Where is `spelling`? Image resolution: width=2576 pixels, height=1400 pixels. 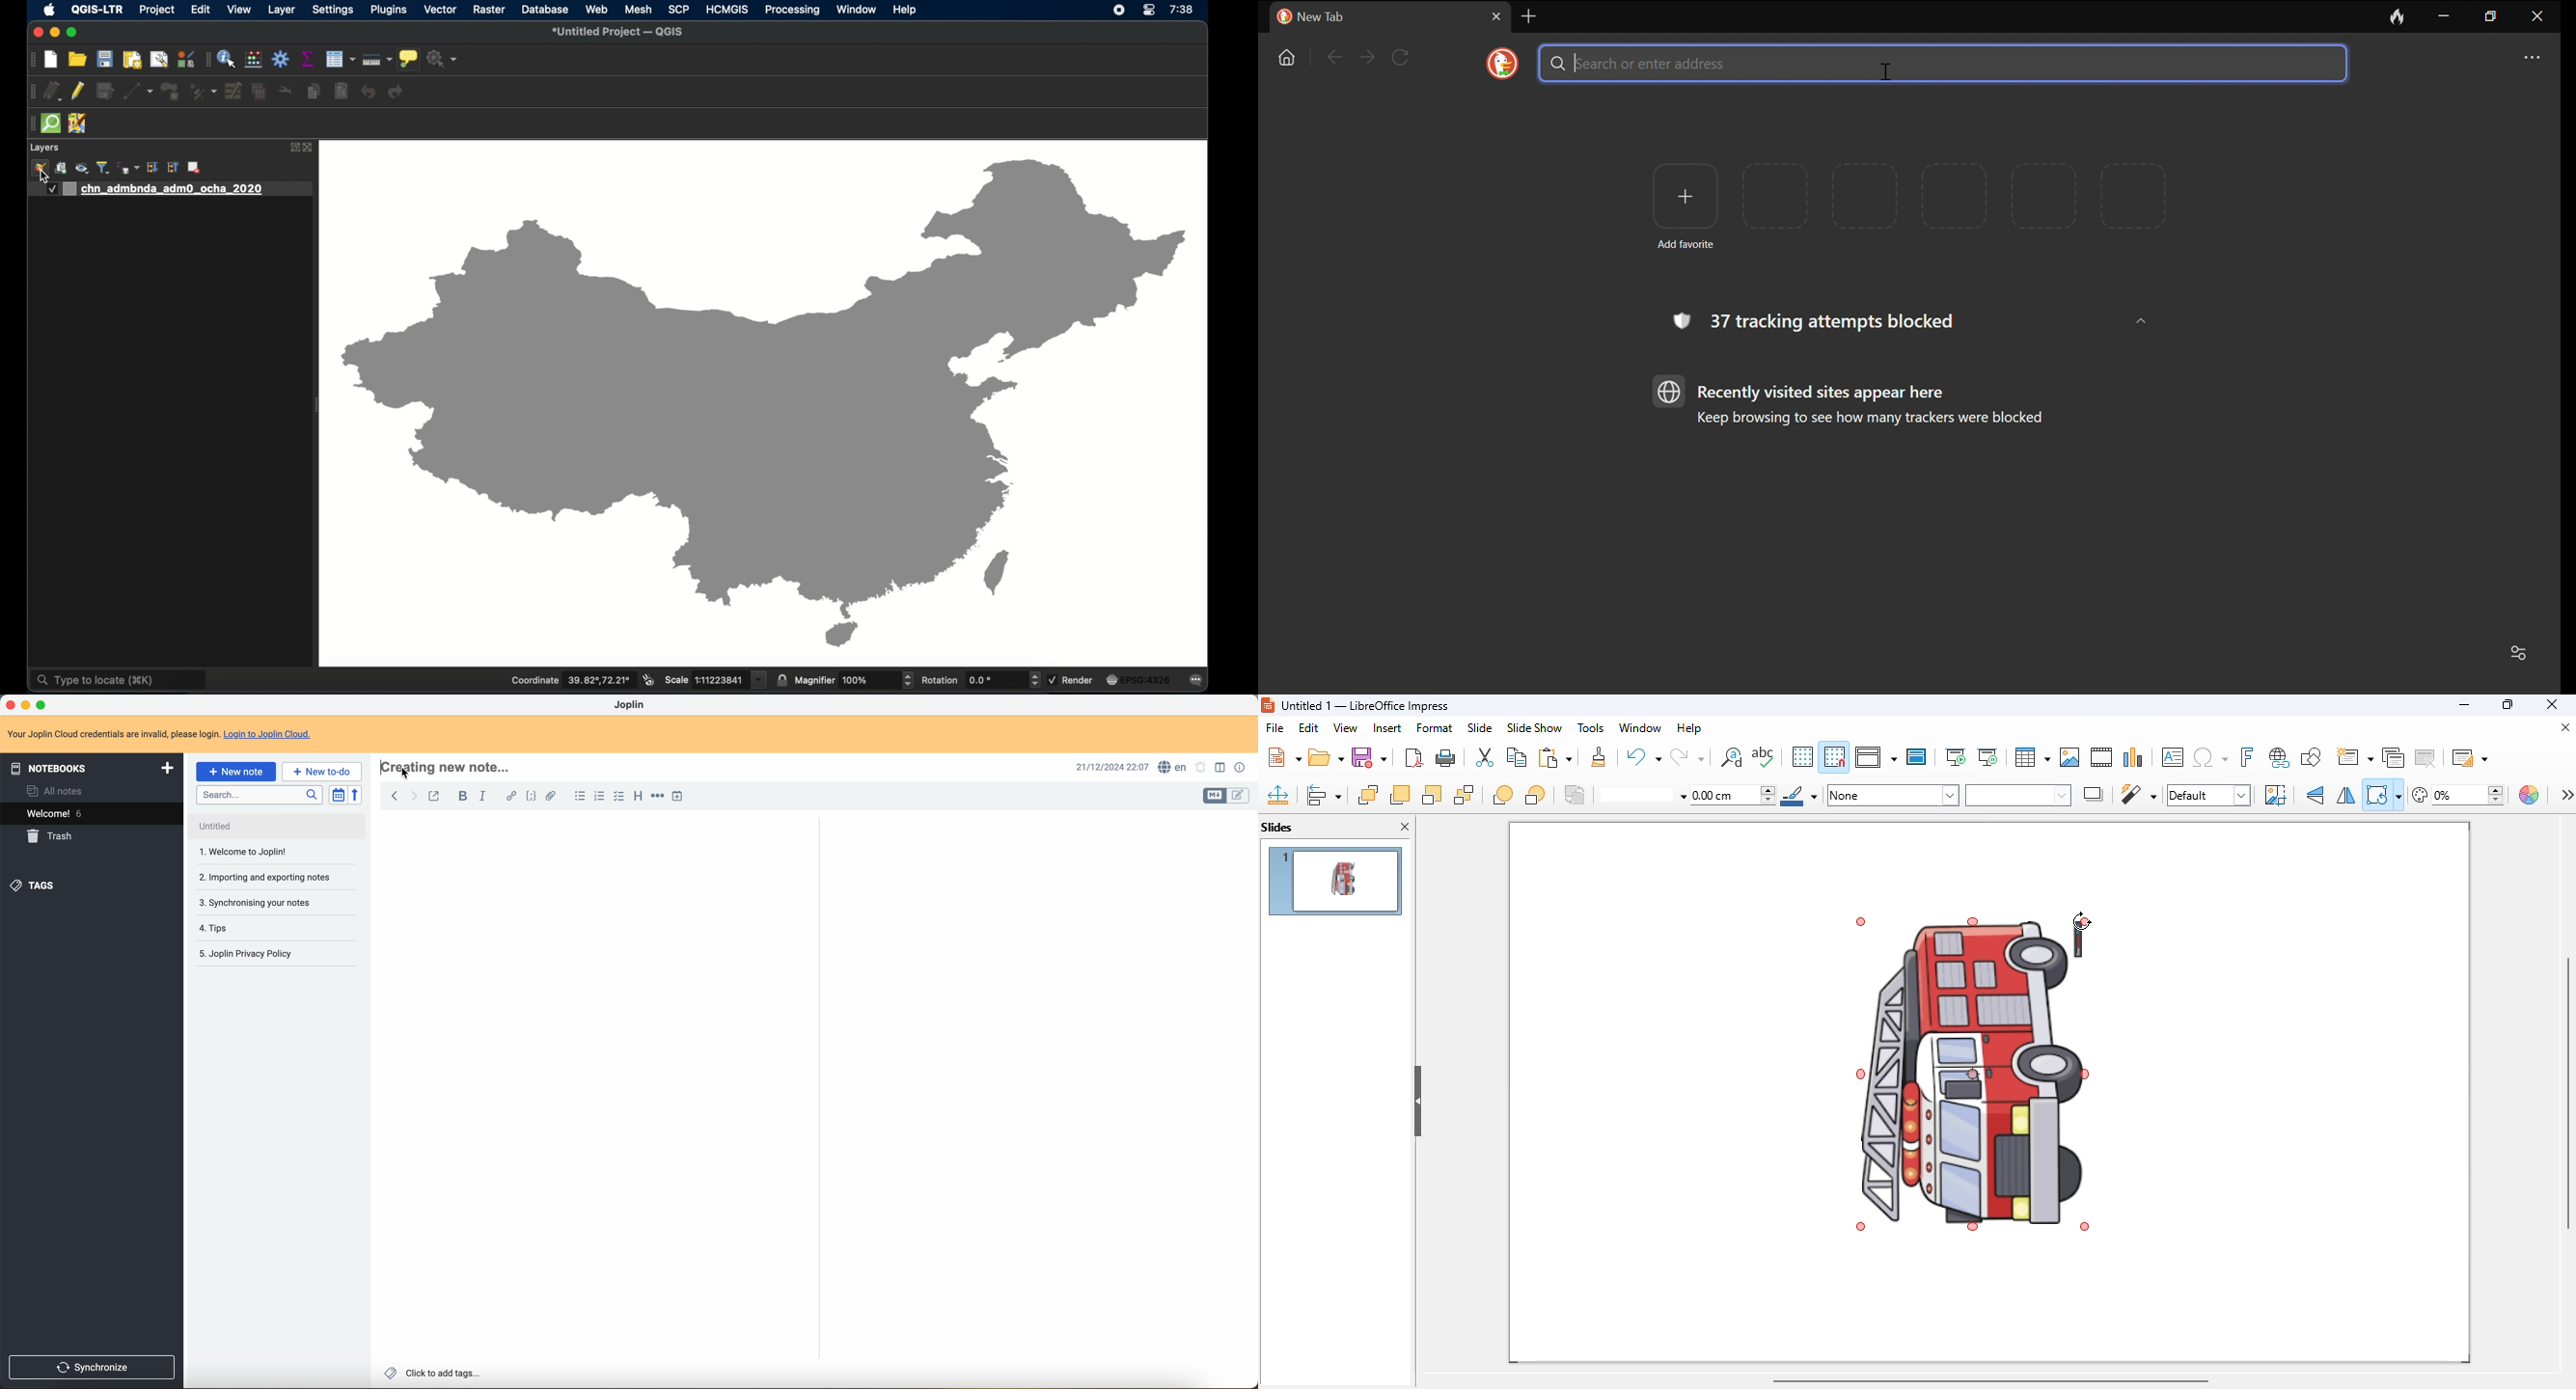
spelling is located at coordinates (1764, 757).